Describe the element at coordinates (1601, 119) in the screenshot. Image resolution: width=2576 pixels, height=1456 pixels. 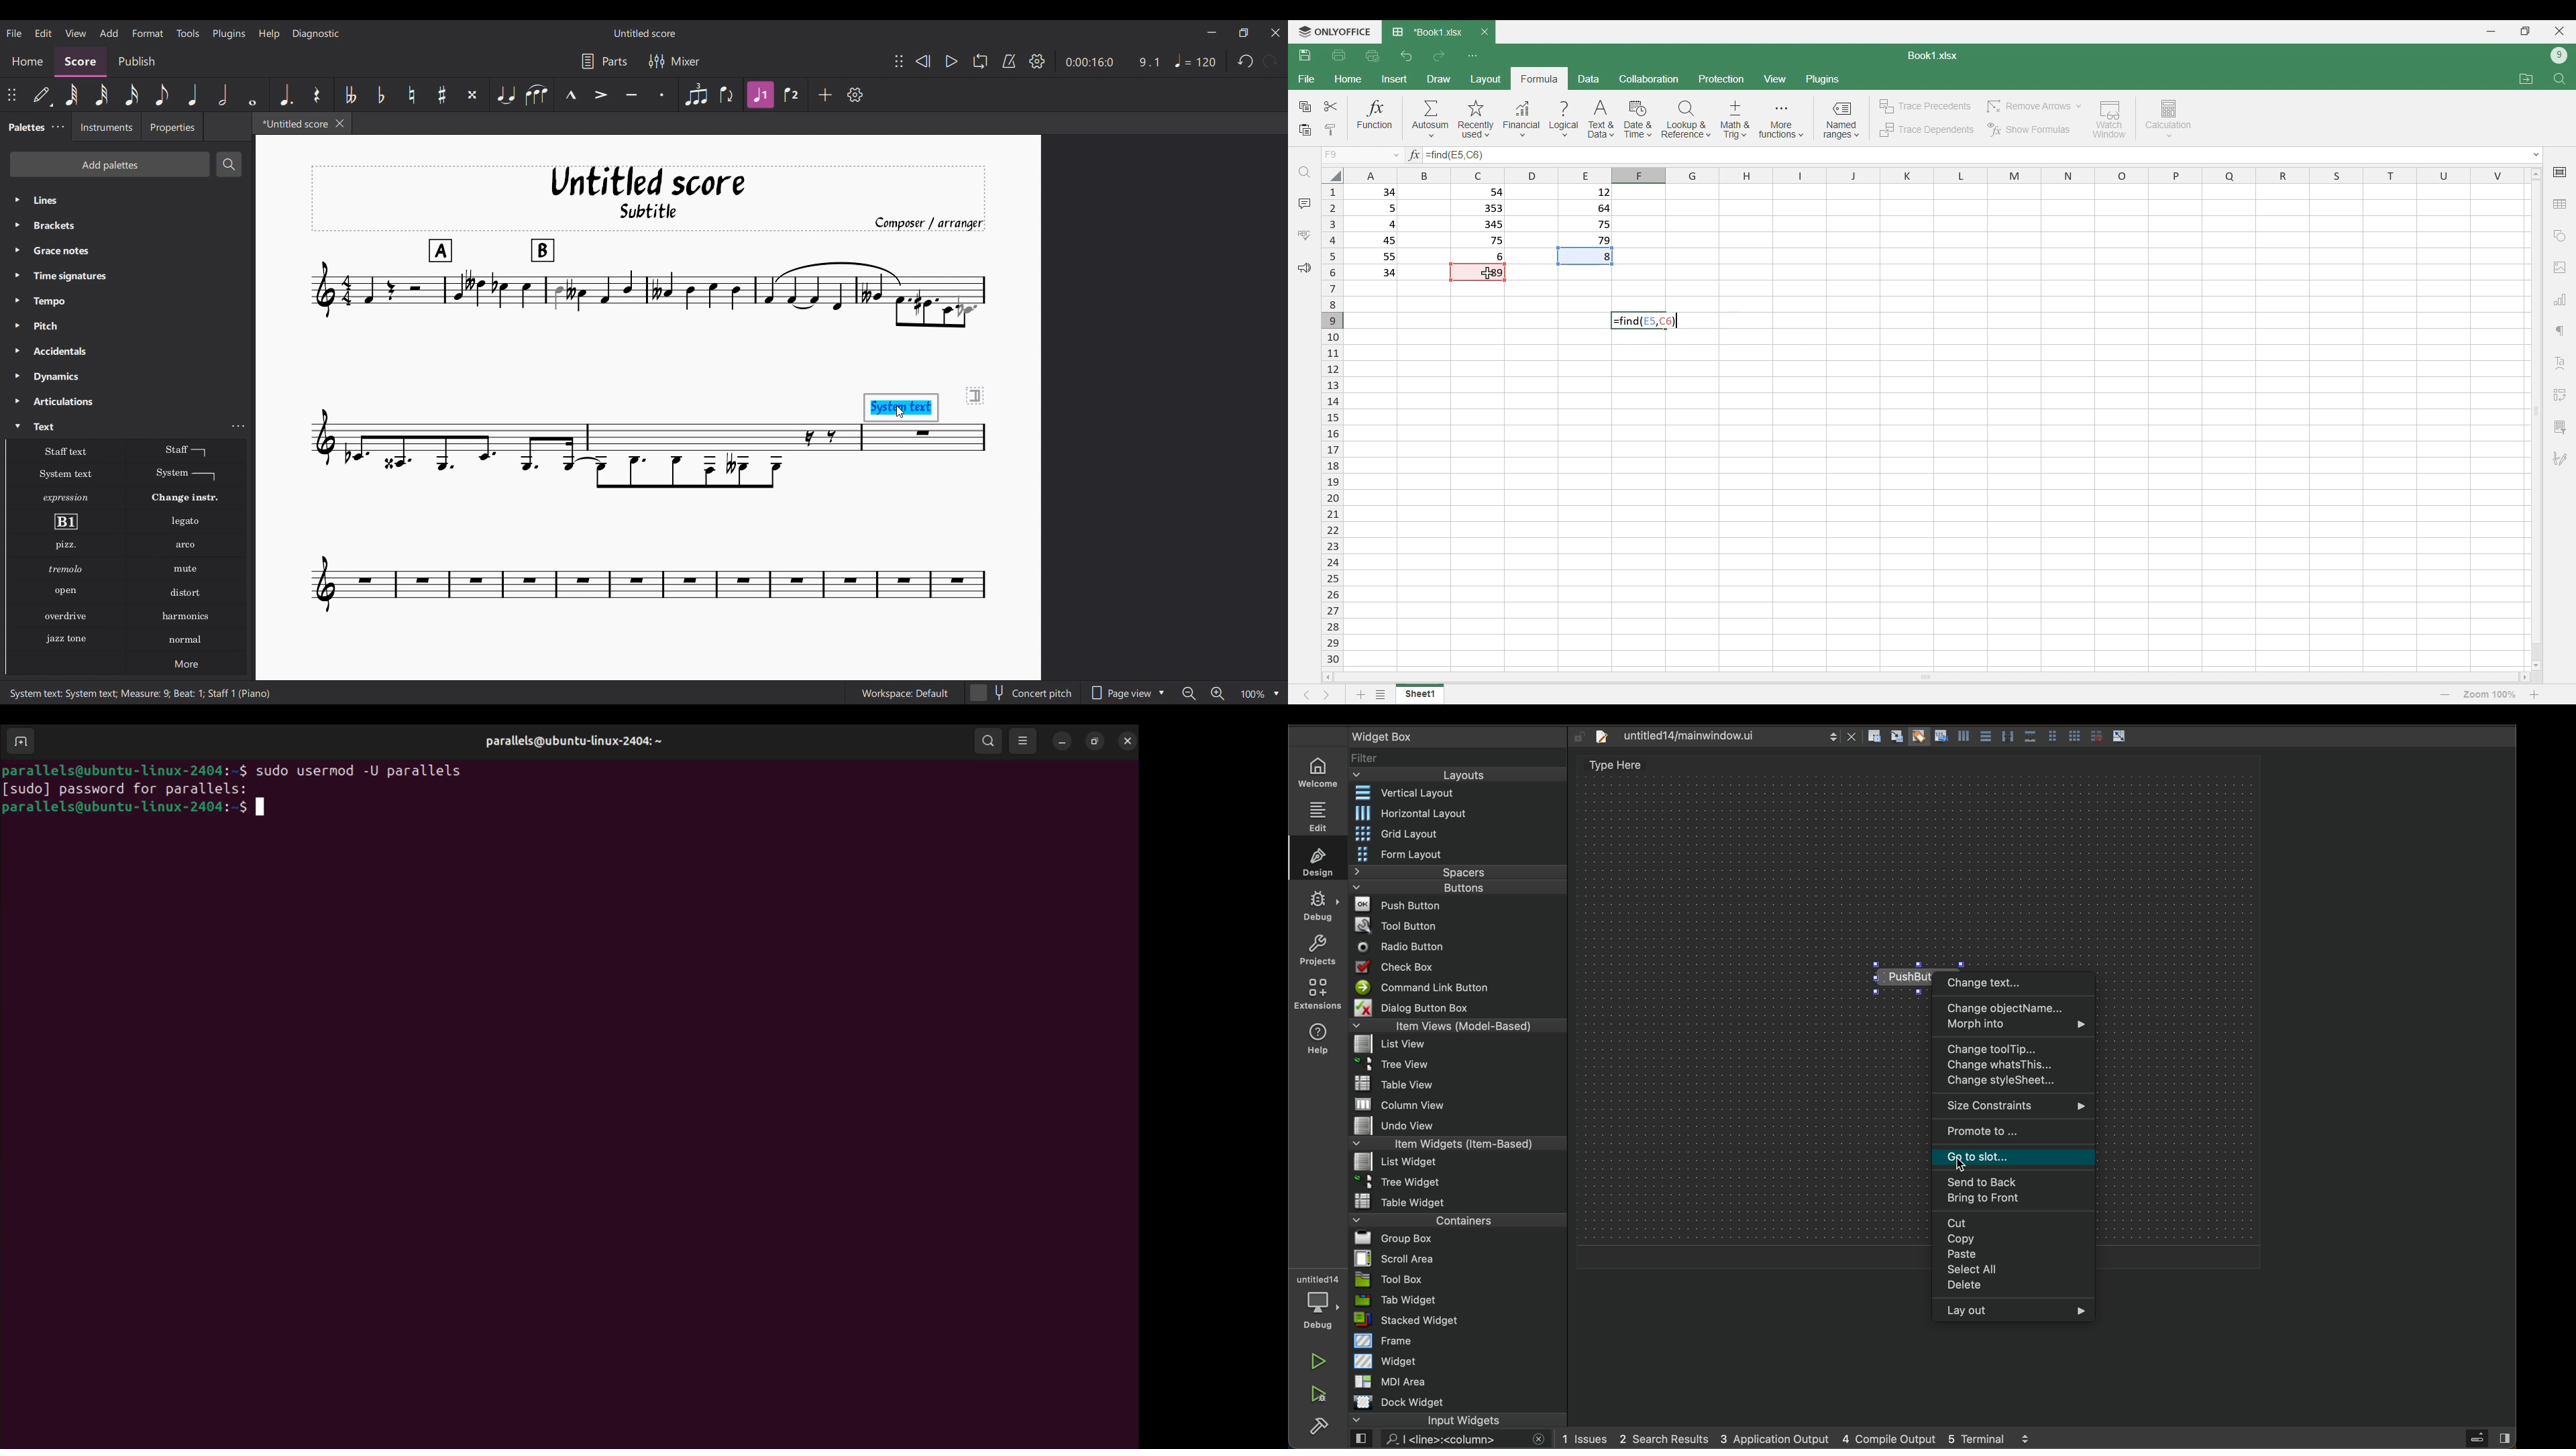
I see `Text and data` at that location.